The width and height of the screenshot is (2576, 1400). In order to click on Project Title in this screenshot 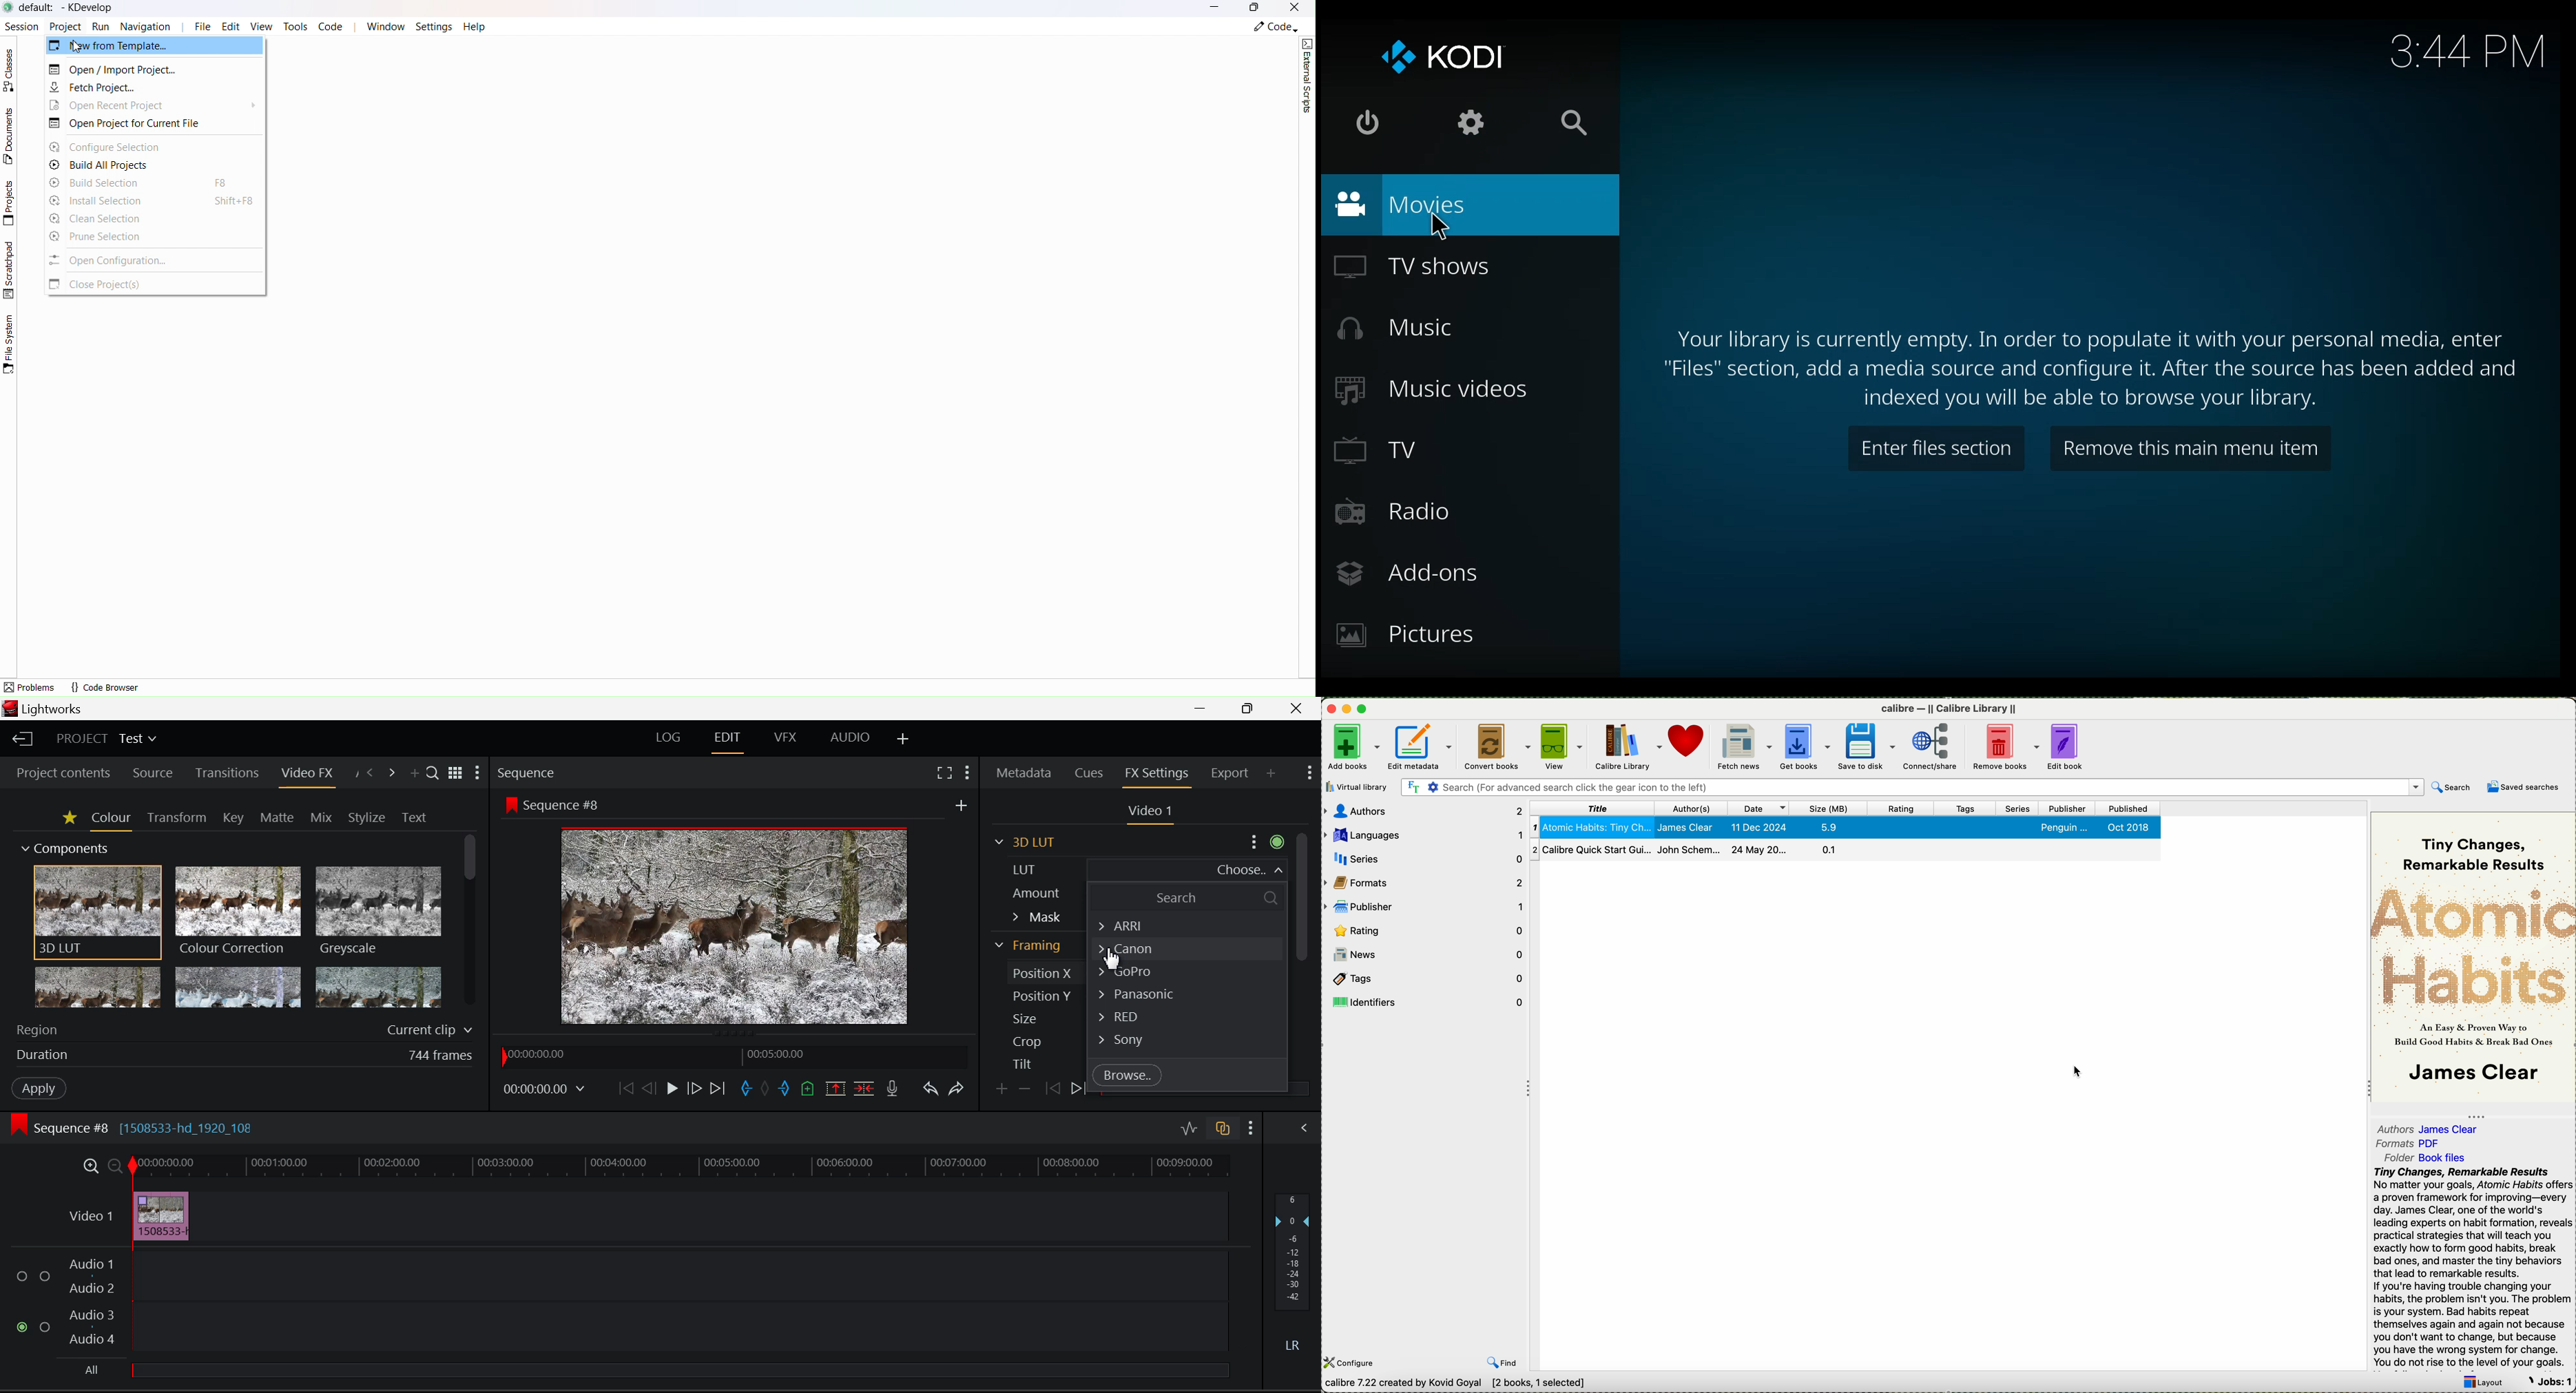, I will do `click(107, 737)`.